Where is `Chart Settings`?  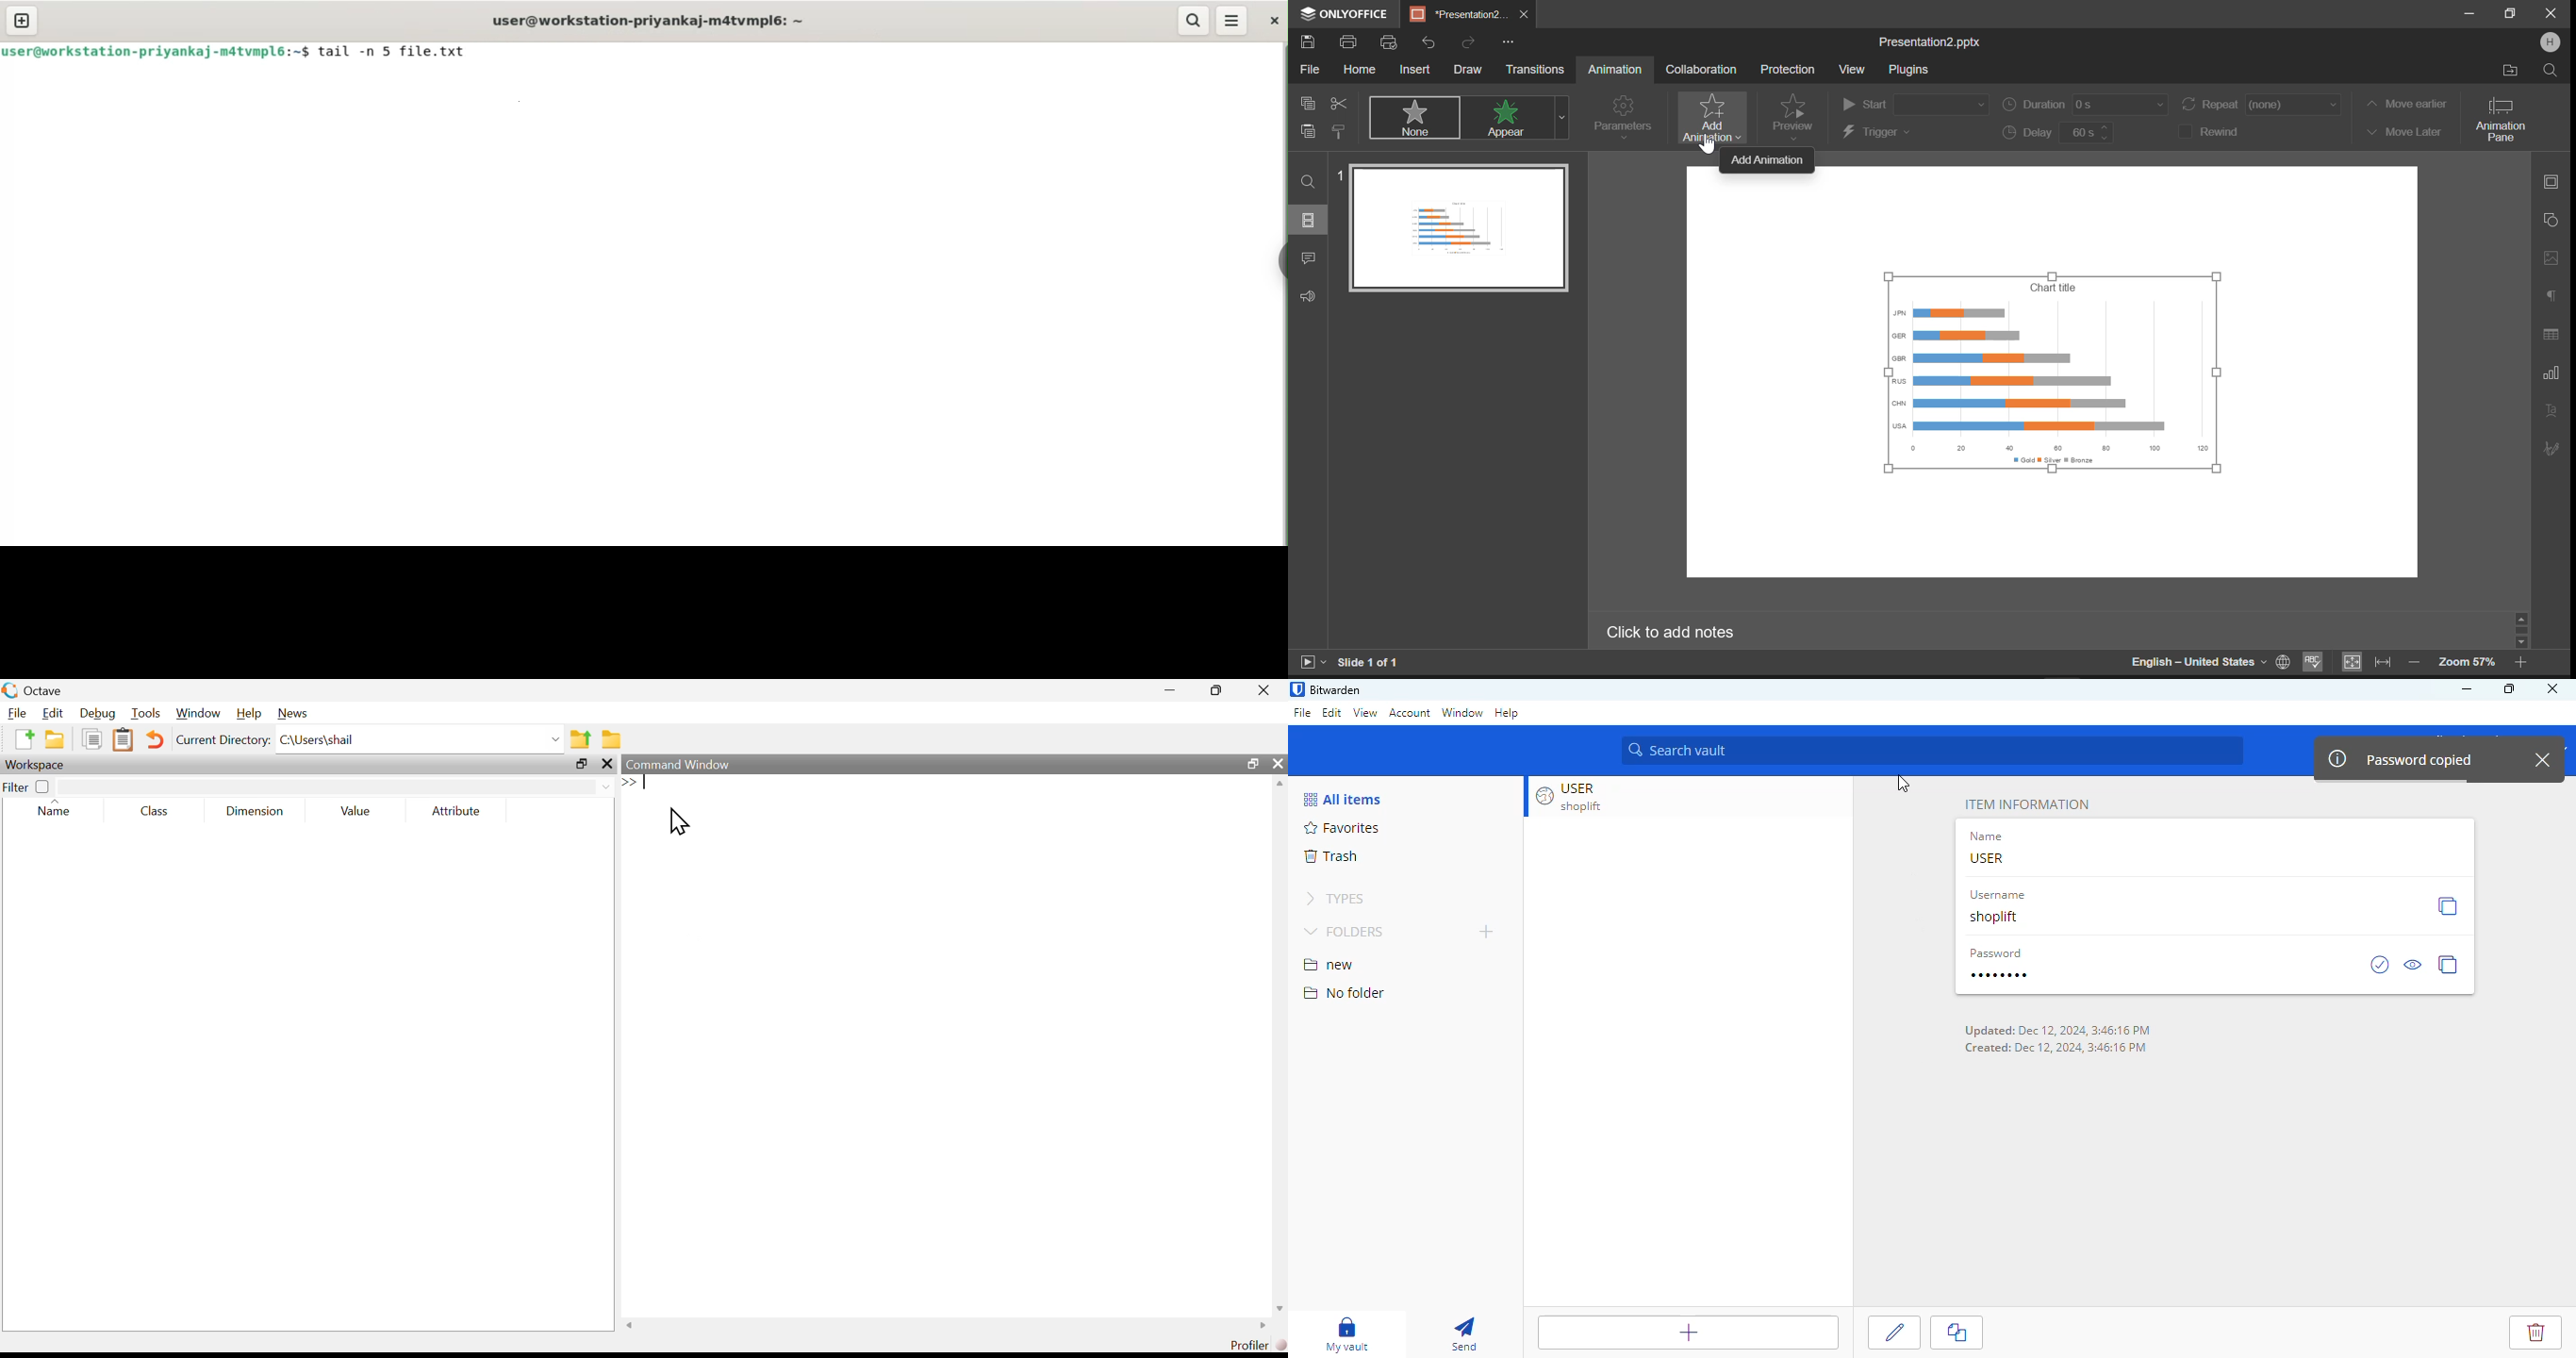
Chart Settings is located at coordinates (2550, 372).